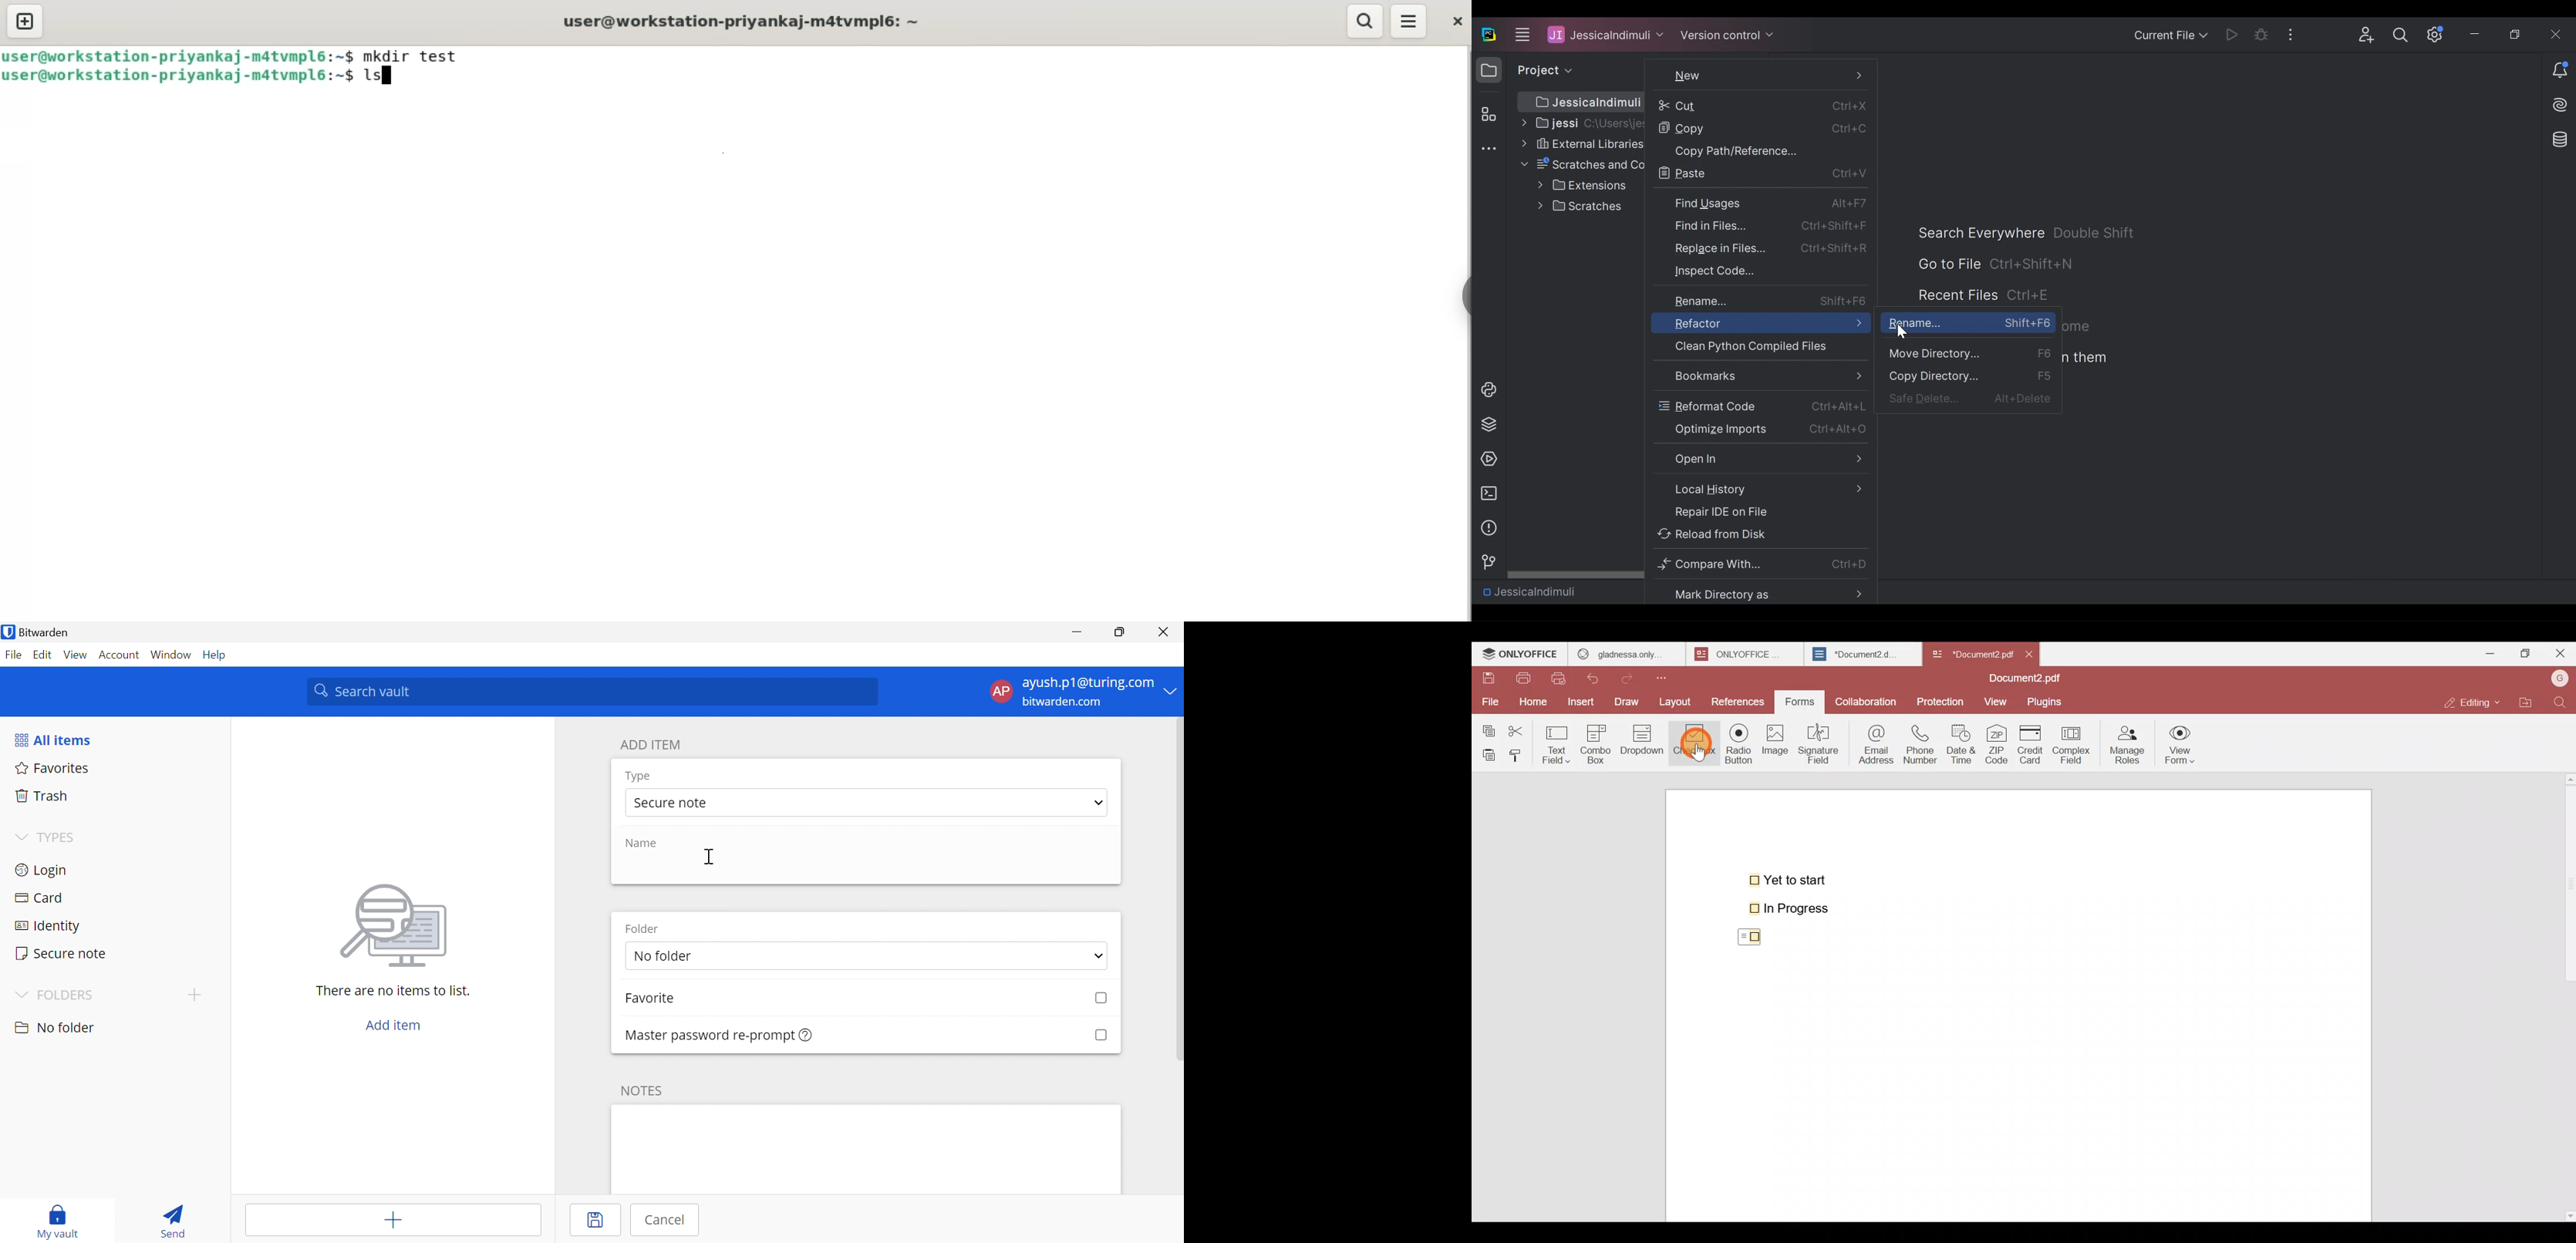 This screenshot has height=1260, width=2576. Describe the element at coordinates (1964, 744) in the screenshot. I see `Date & time` at that location.